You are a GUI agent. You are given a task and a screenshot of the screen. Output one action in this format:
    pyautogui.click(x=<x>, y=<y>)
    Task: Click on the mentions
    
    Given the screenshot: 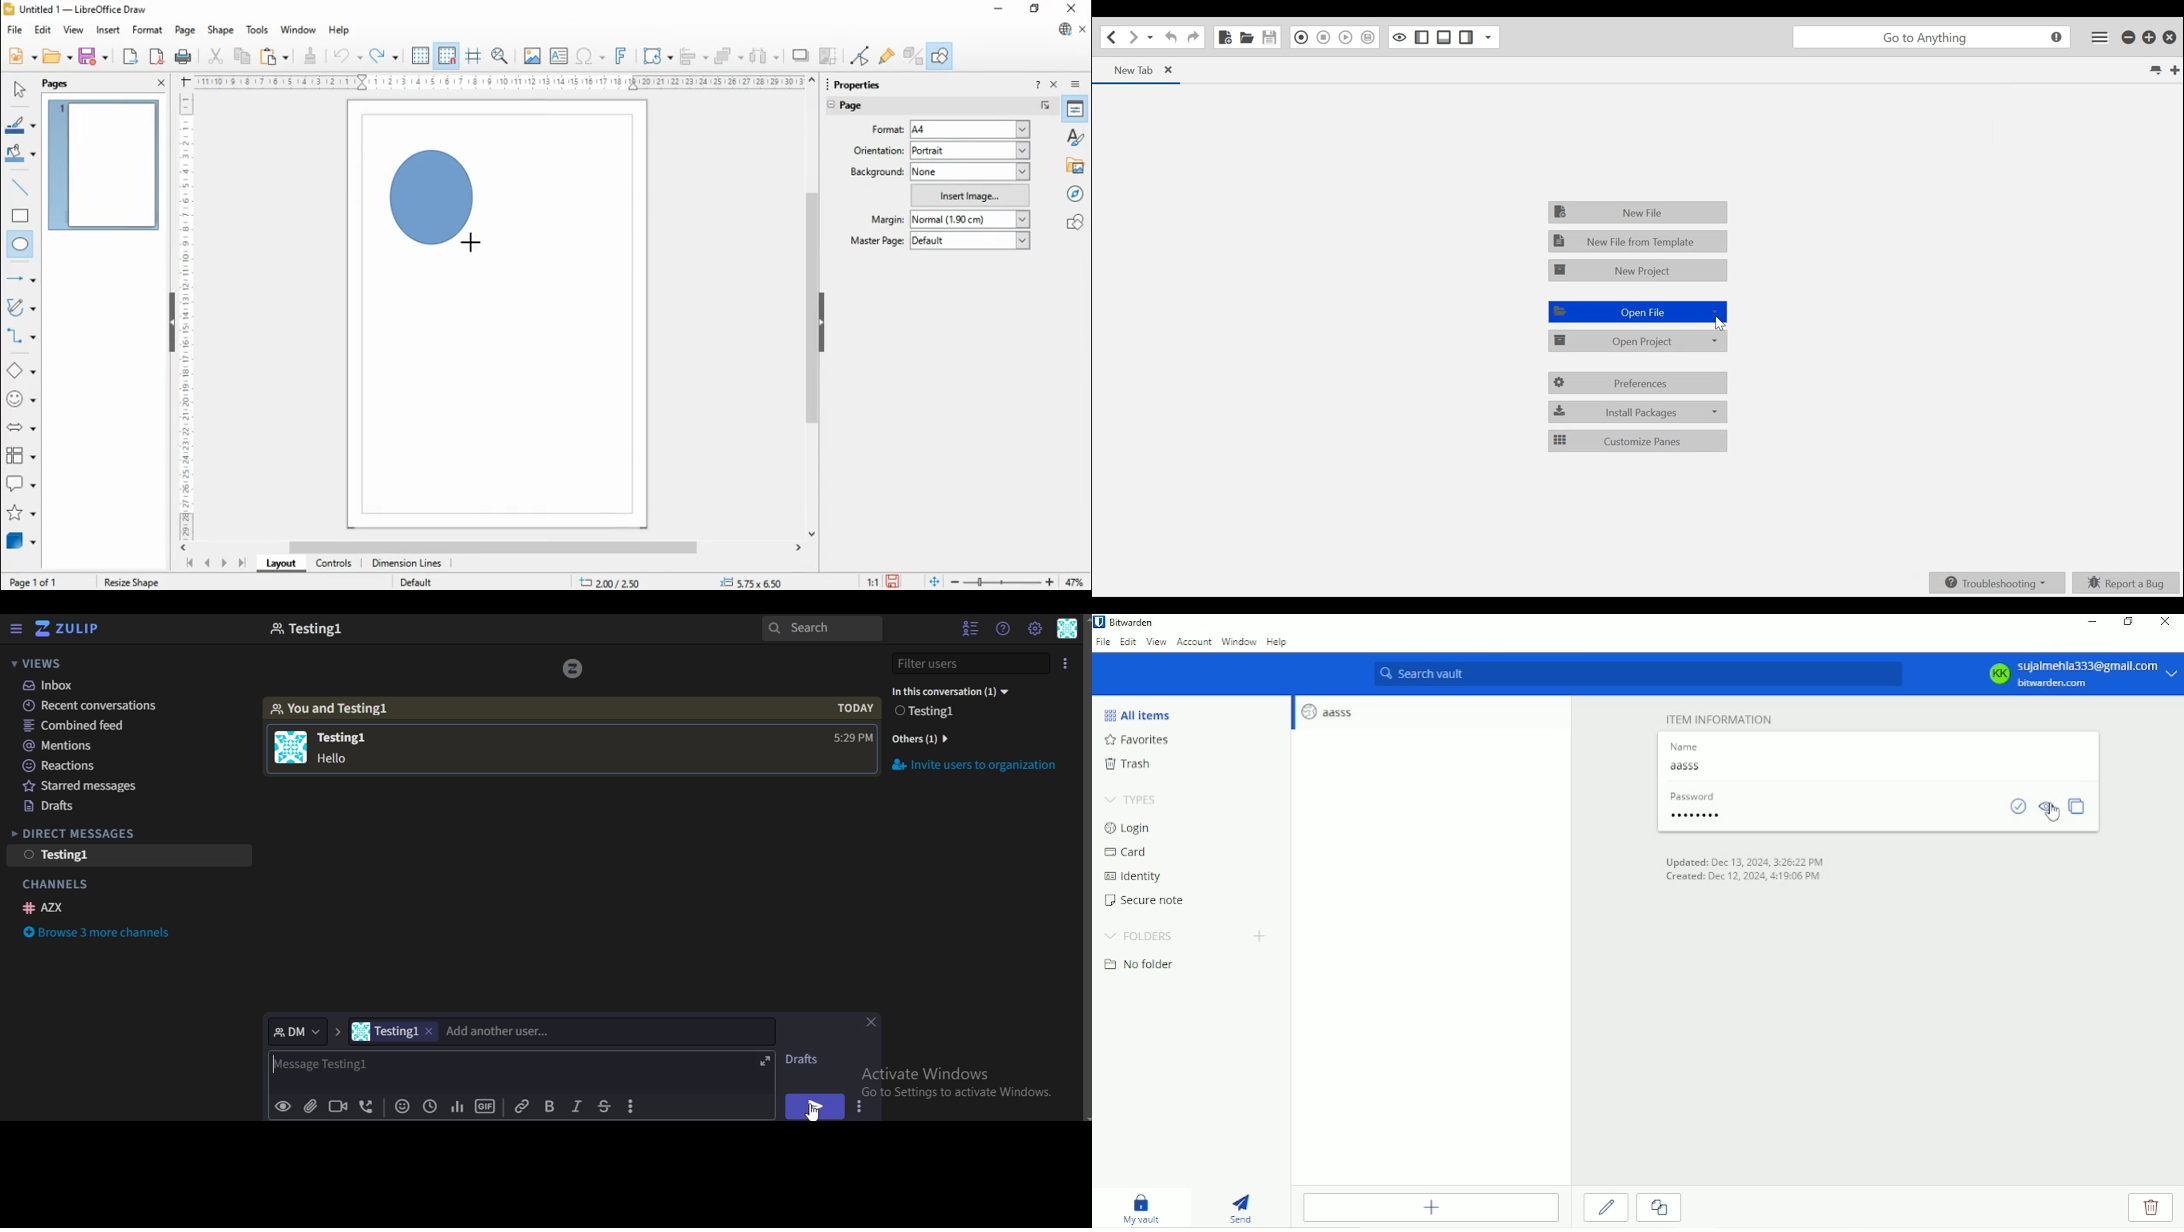 What is the action you would take?
    pyautogui.click(x=61, y=746)
    